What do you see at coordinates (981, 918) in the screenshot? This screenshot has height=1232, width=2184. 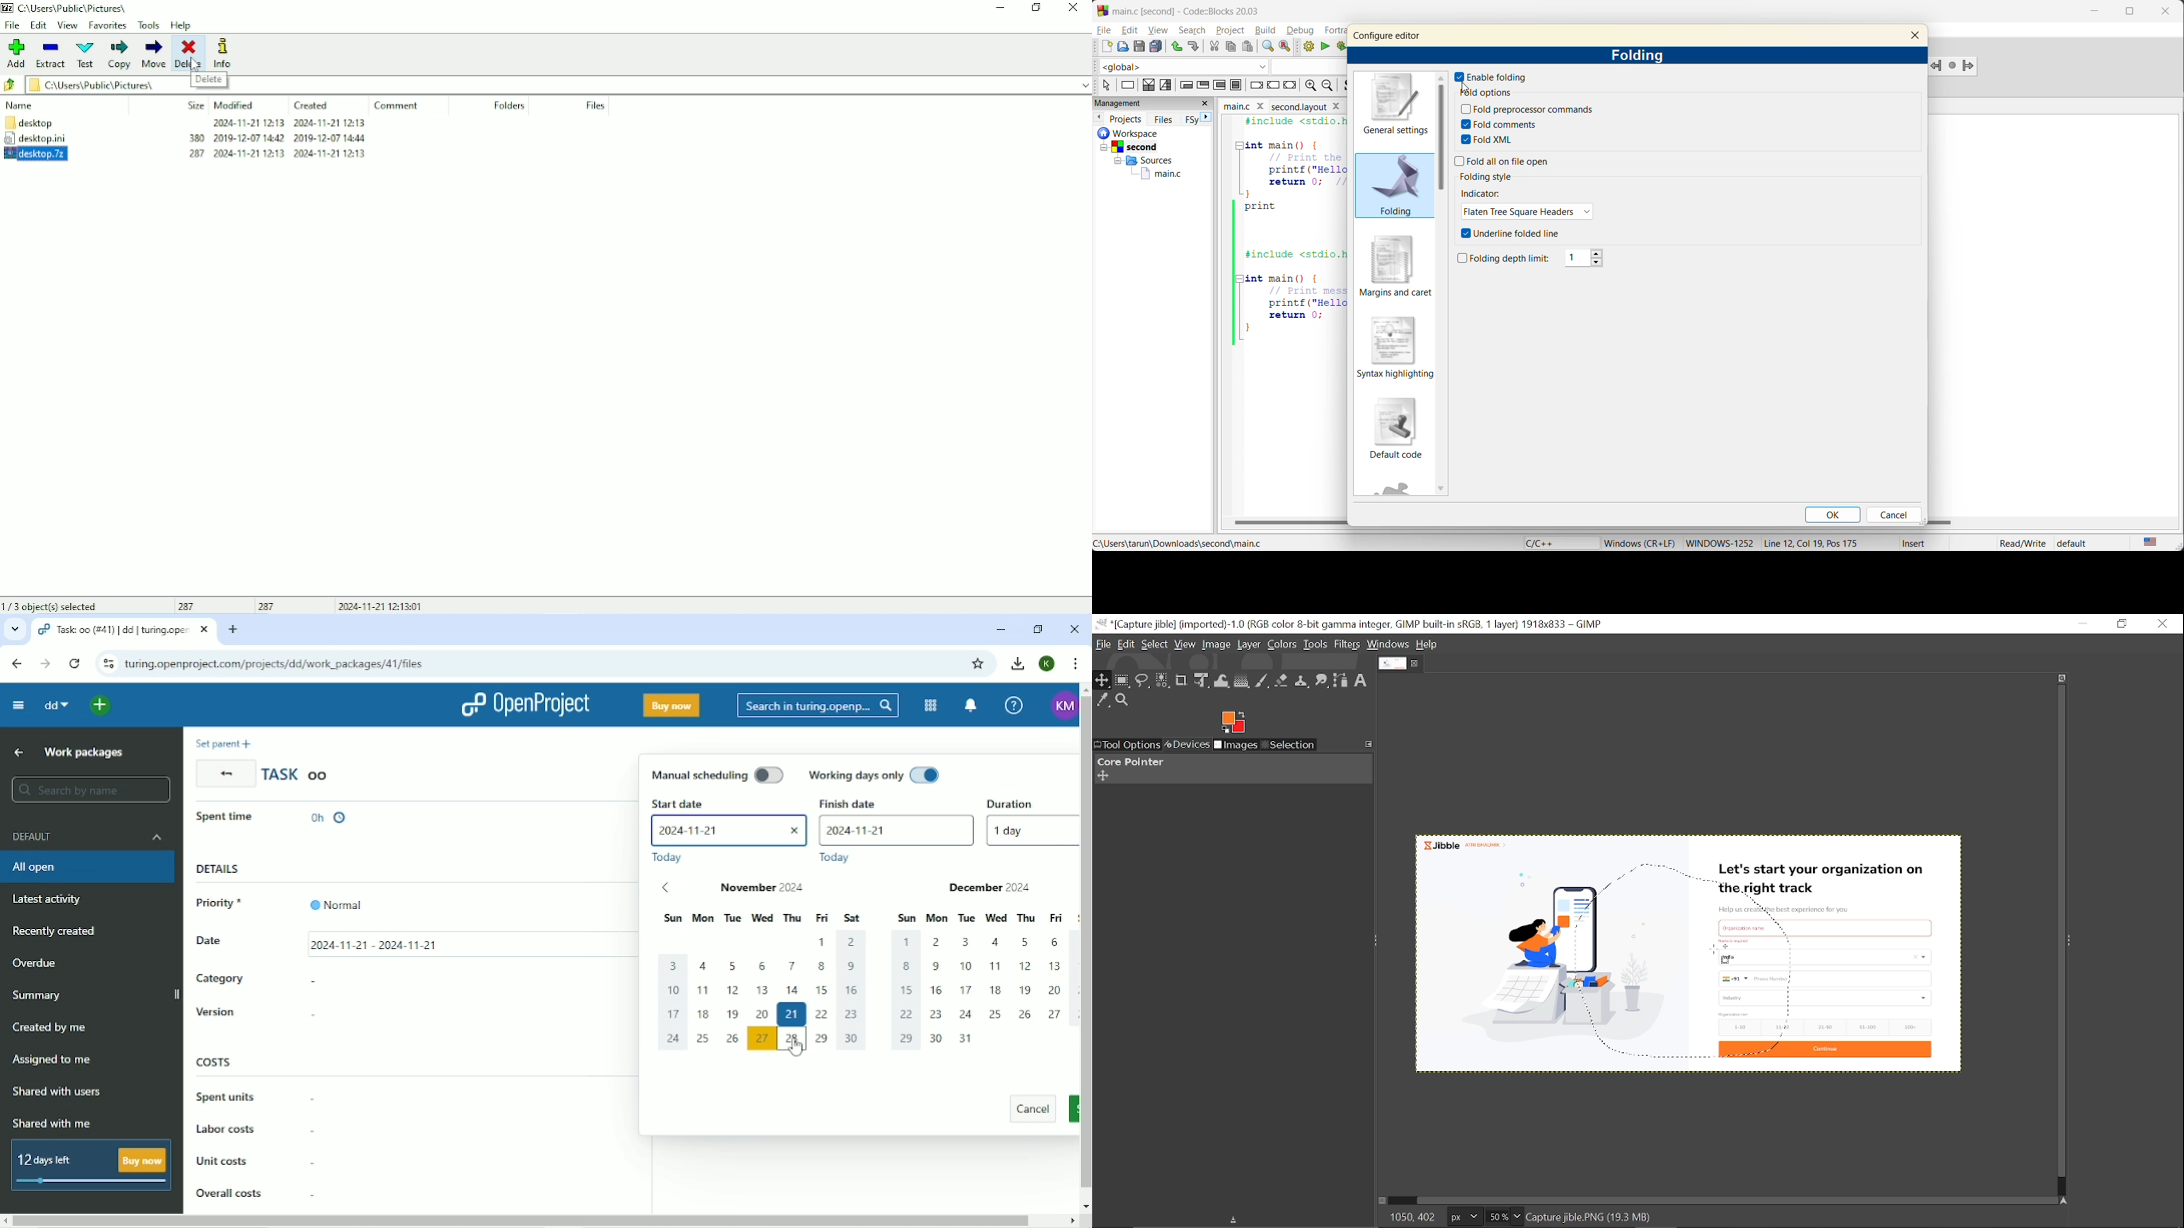 I see `days of the week` at bounding box center [981, 918].